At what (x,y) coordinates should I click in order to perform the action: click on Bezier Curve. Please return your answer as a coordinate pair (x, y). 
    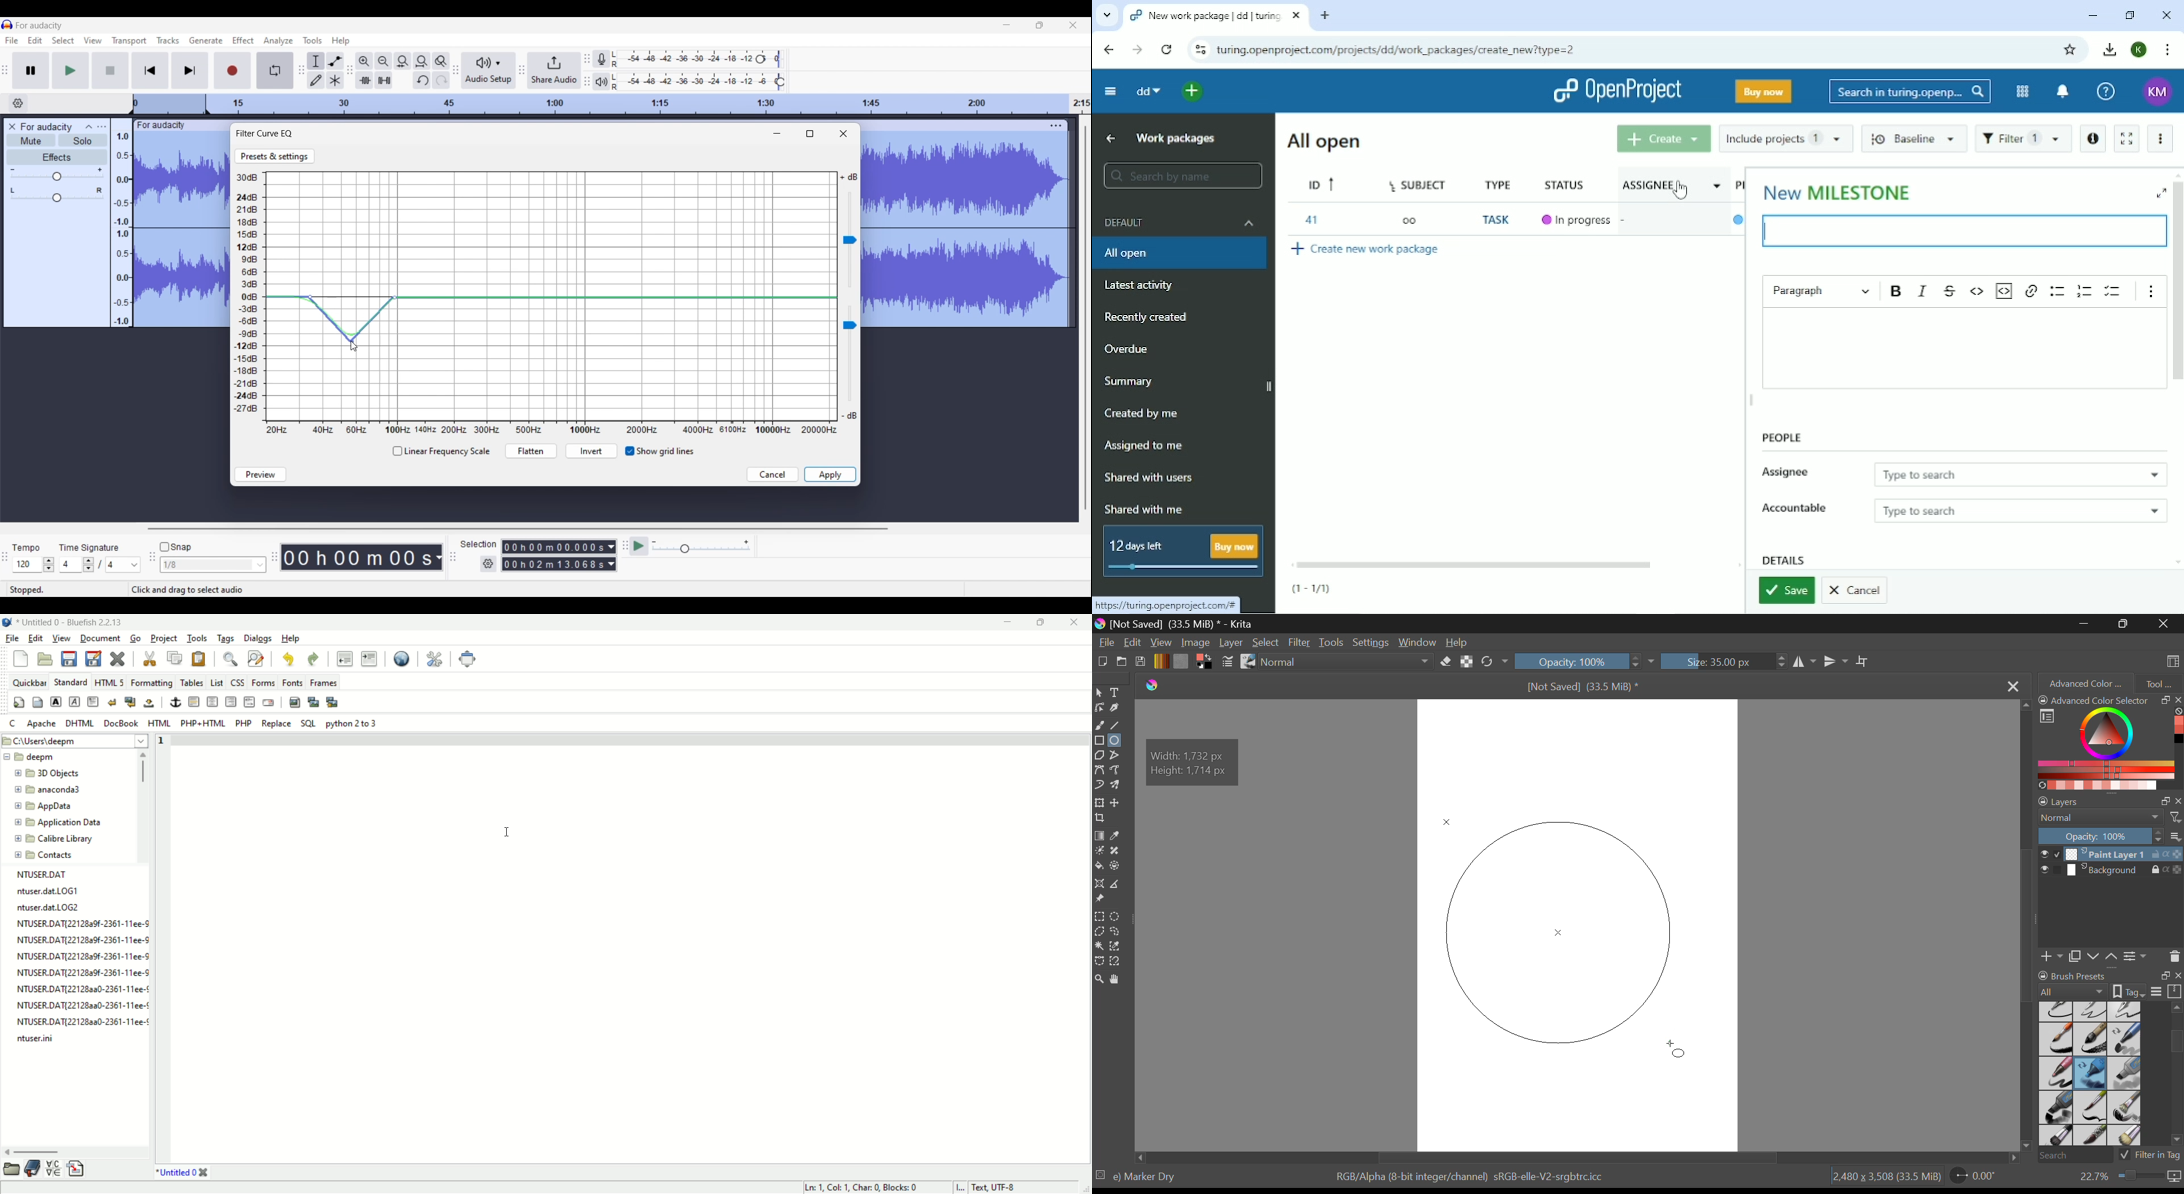
    Looking at the image, I should click on (1101, 772).